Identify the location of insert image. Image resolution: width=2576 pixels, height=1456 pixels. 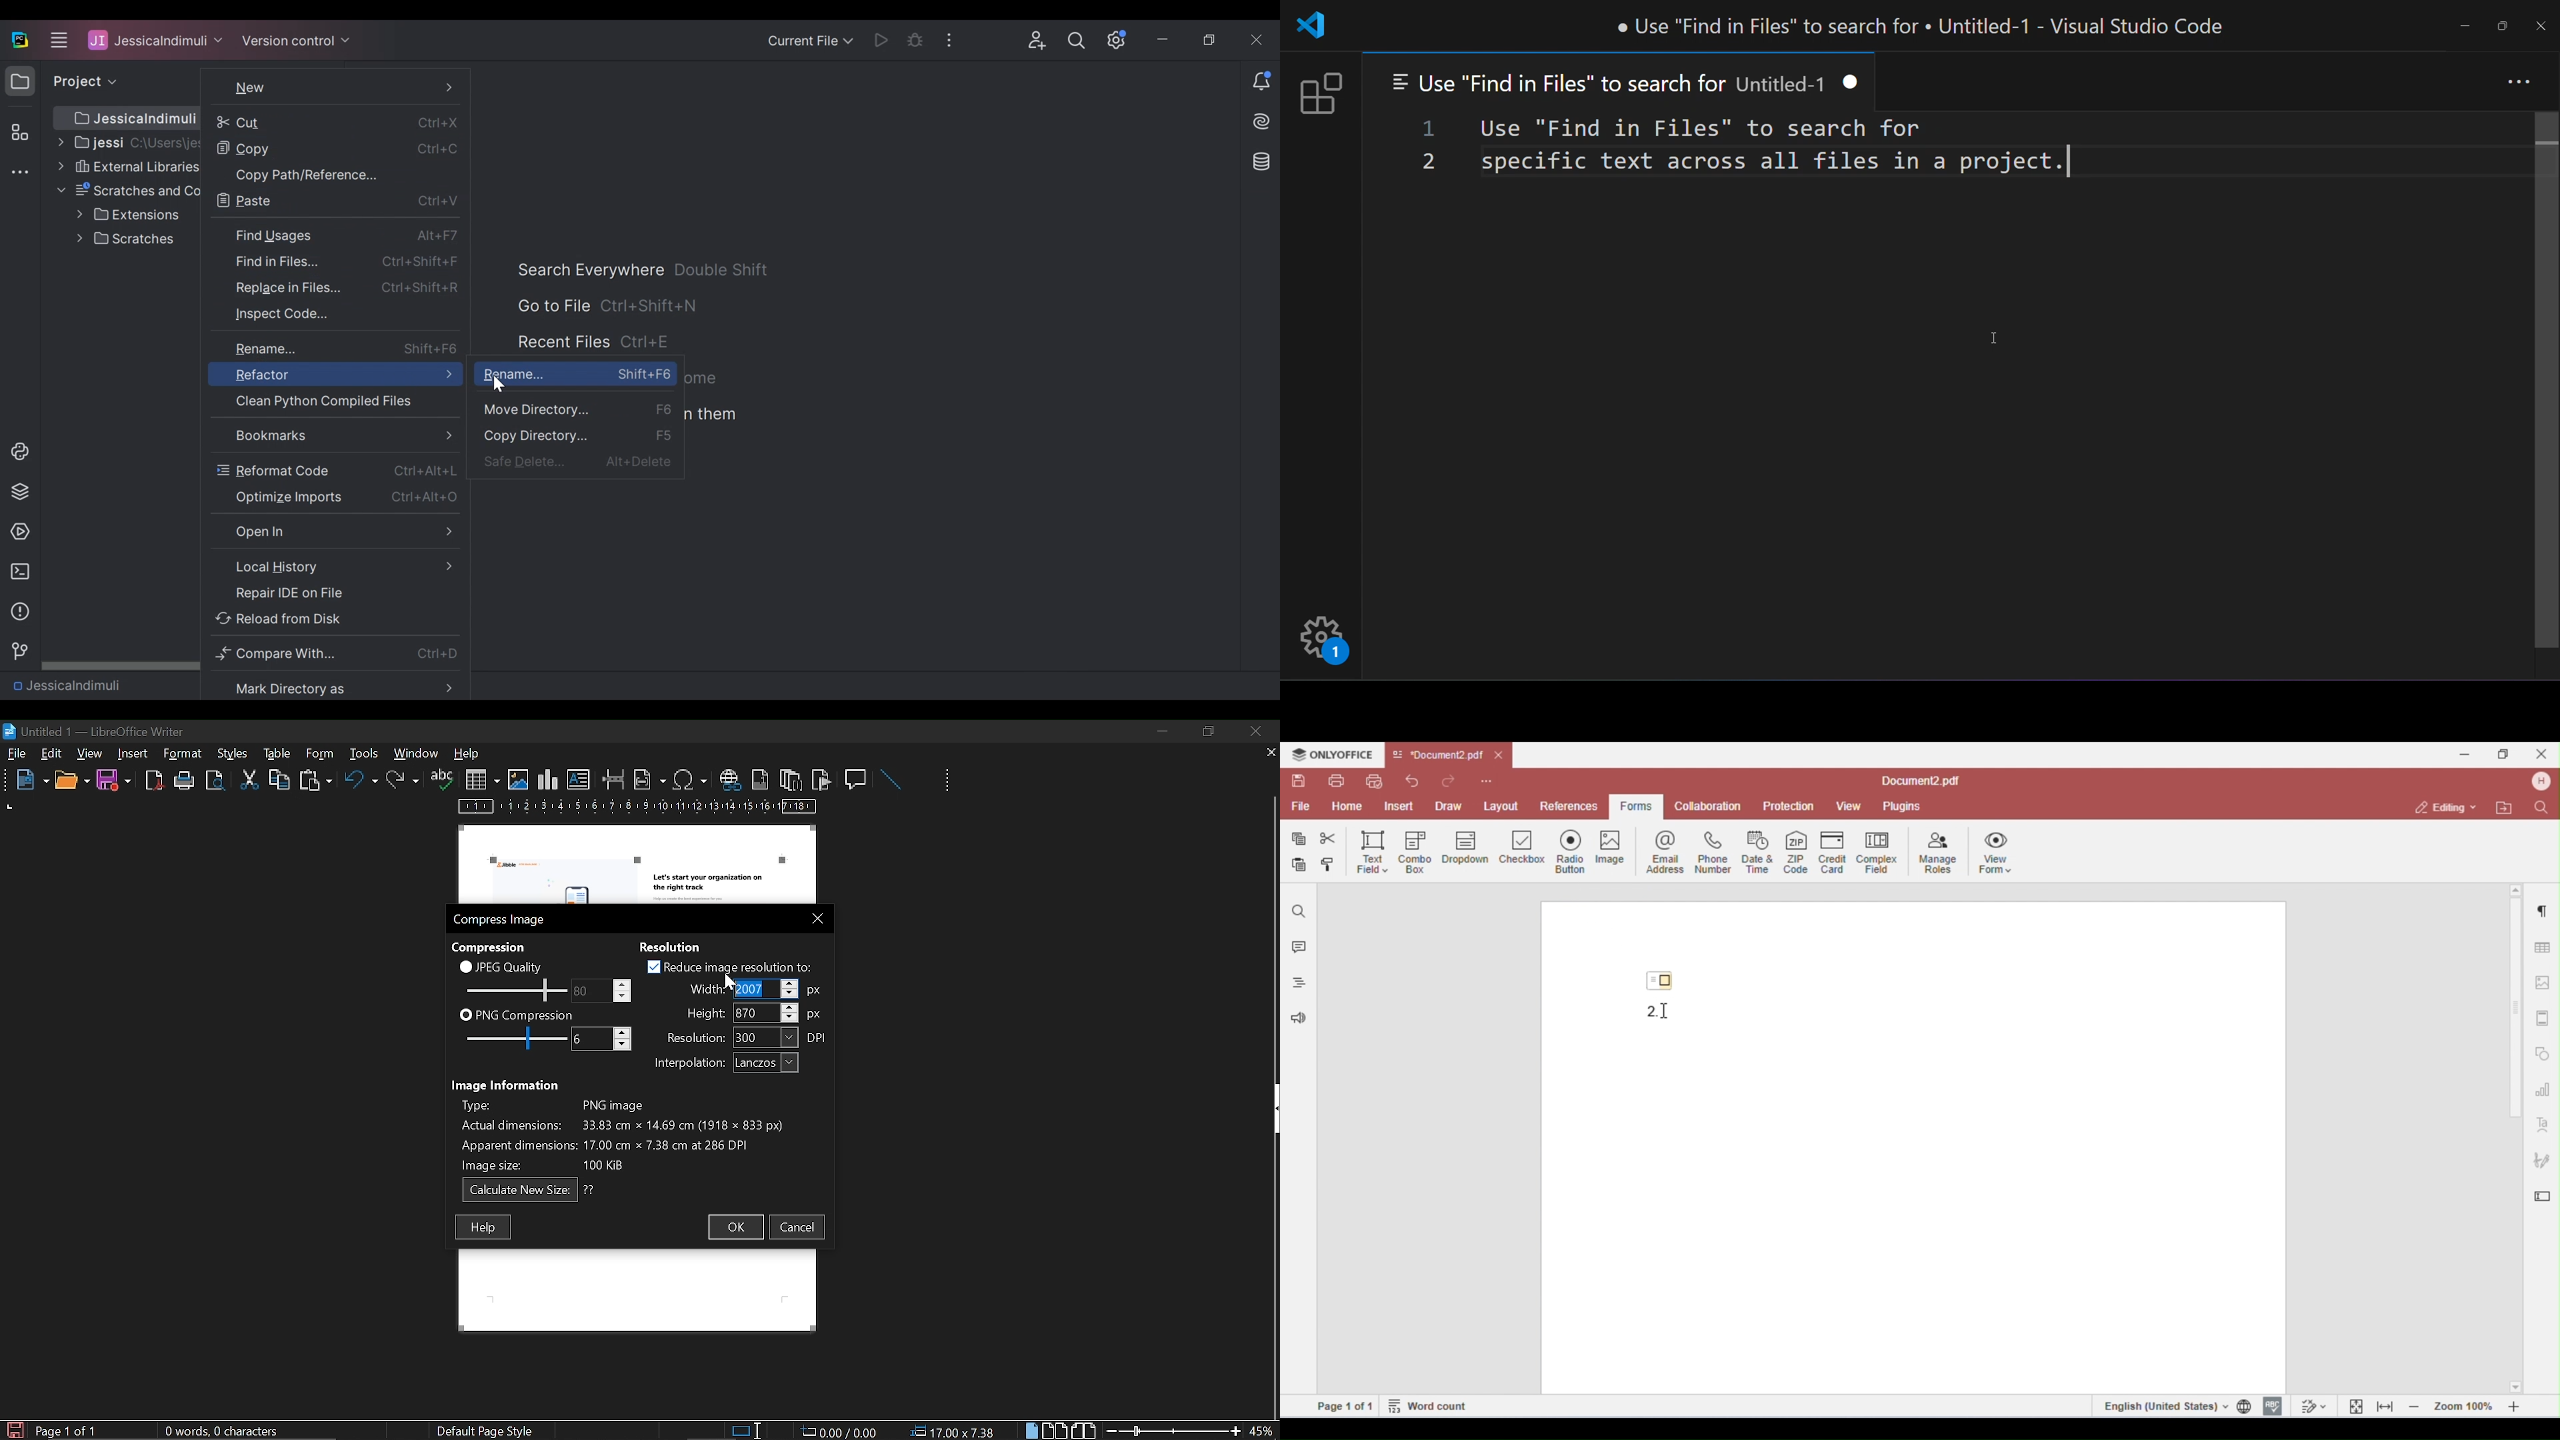
(518, 780).